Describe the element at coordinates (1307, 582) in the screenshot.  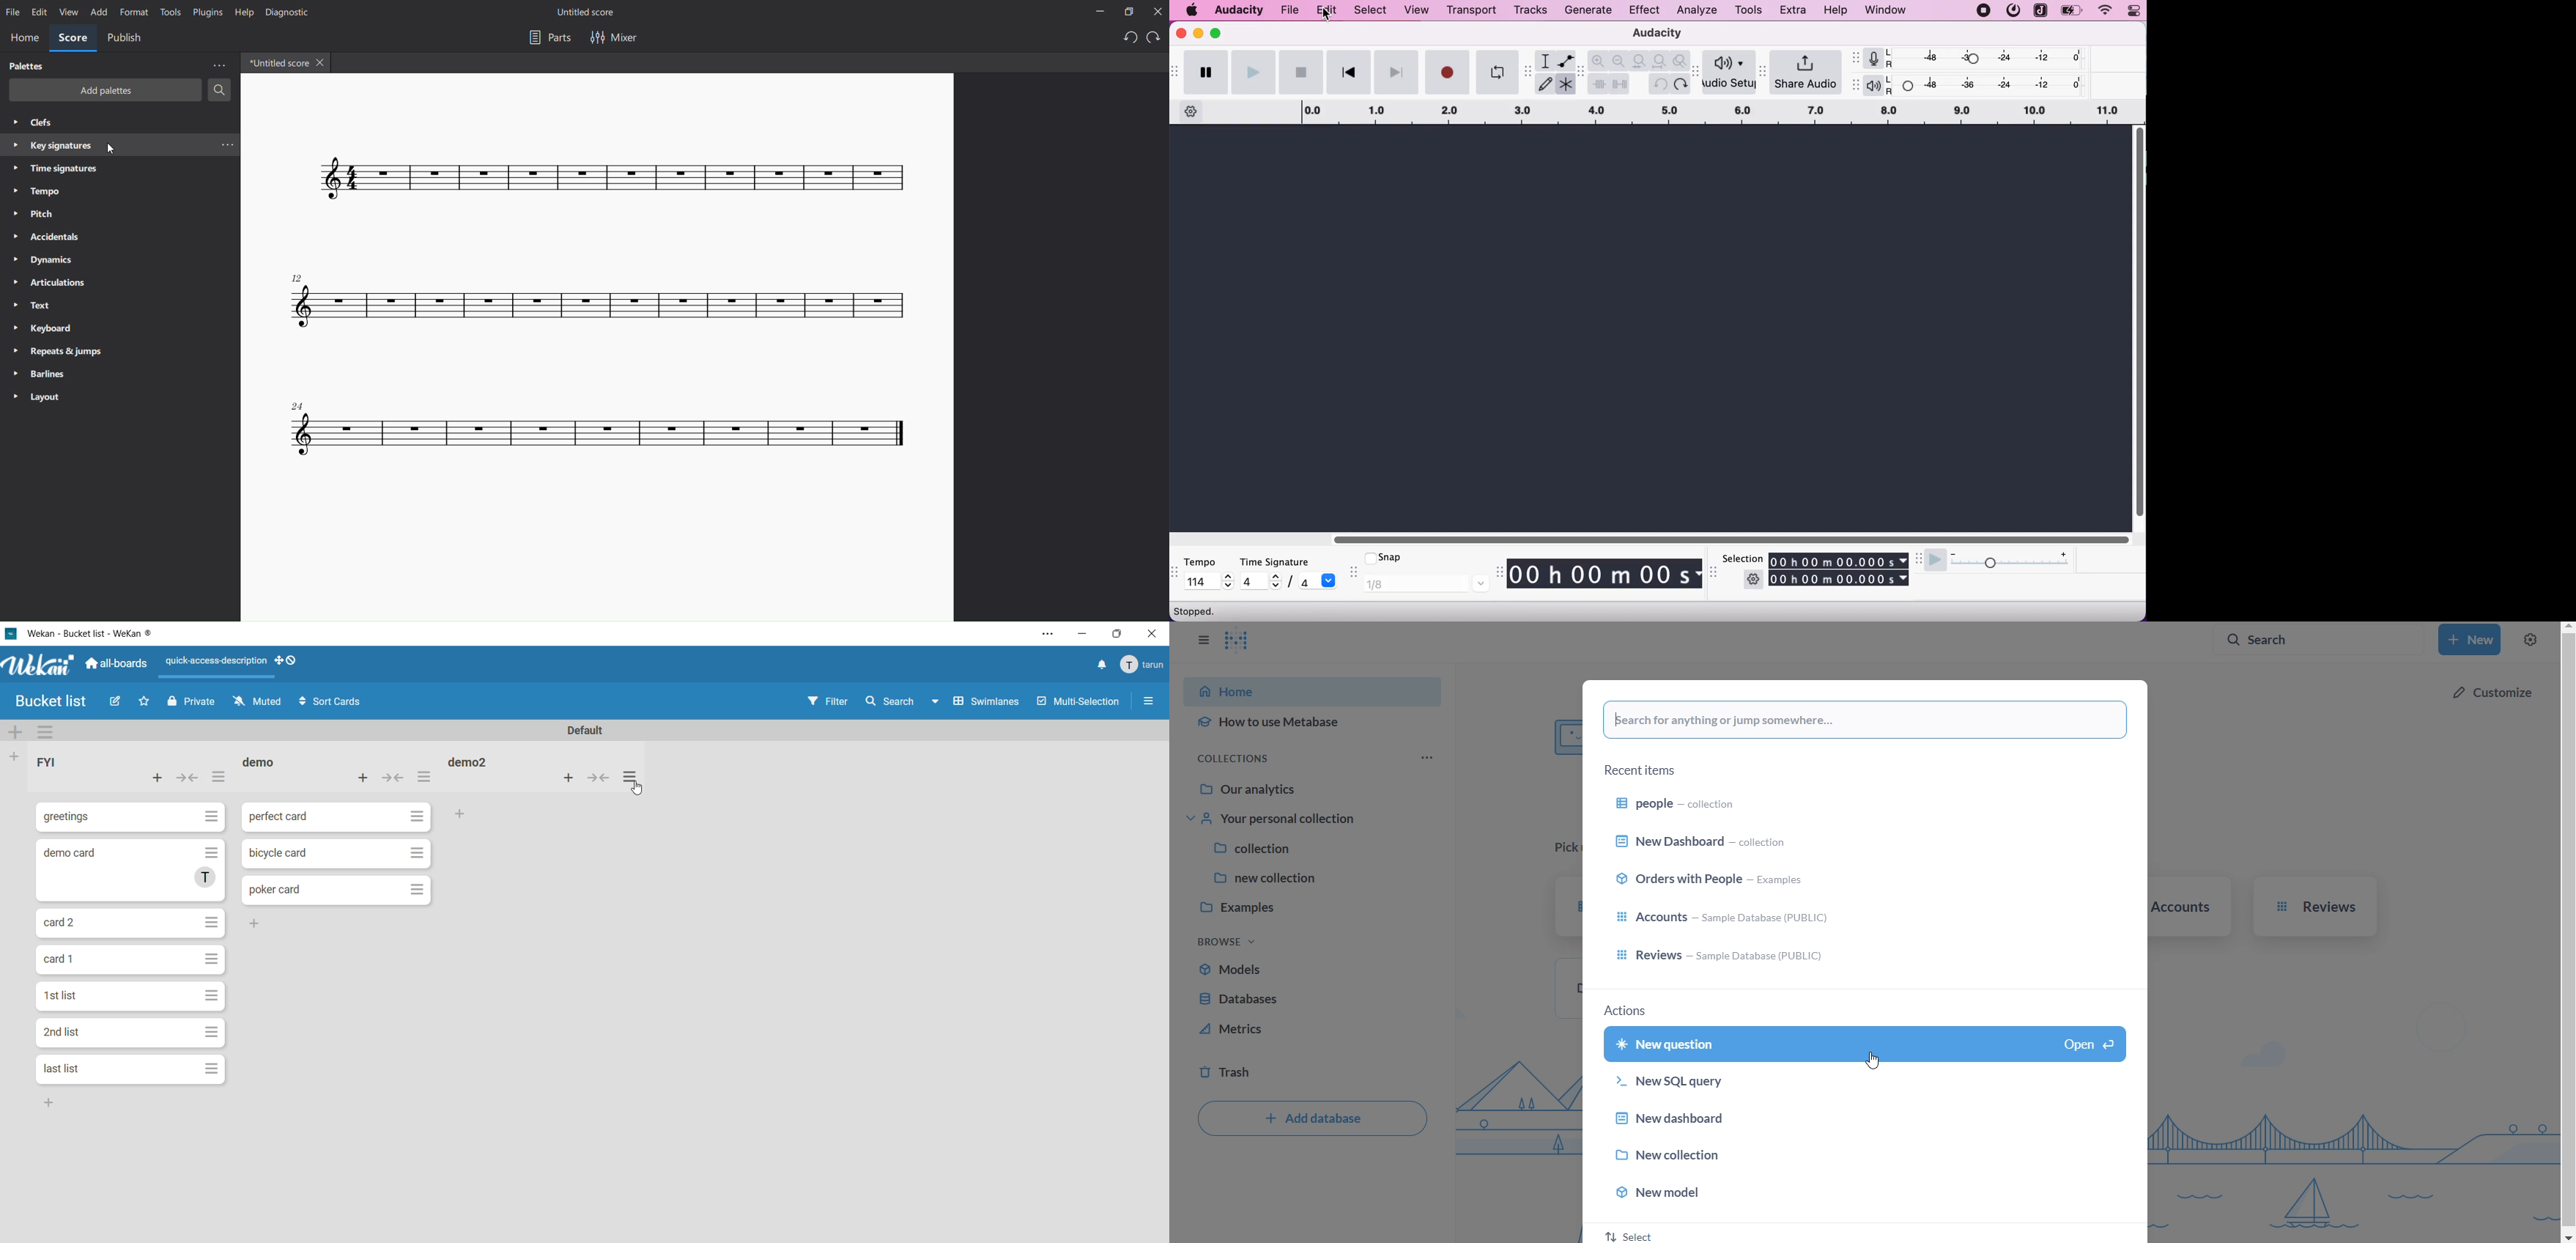
I see `4` at that location.